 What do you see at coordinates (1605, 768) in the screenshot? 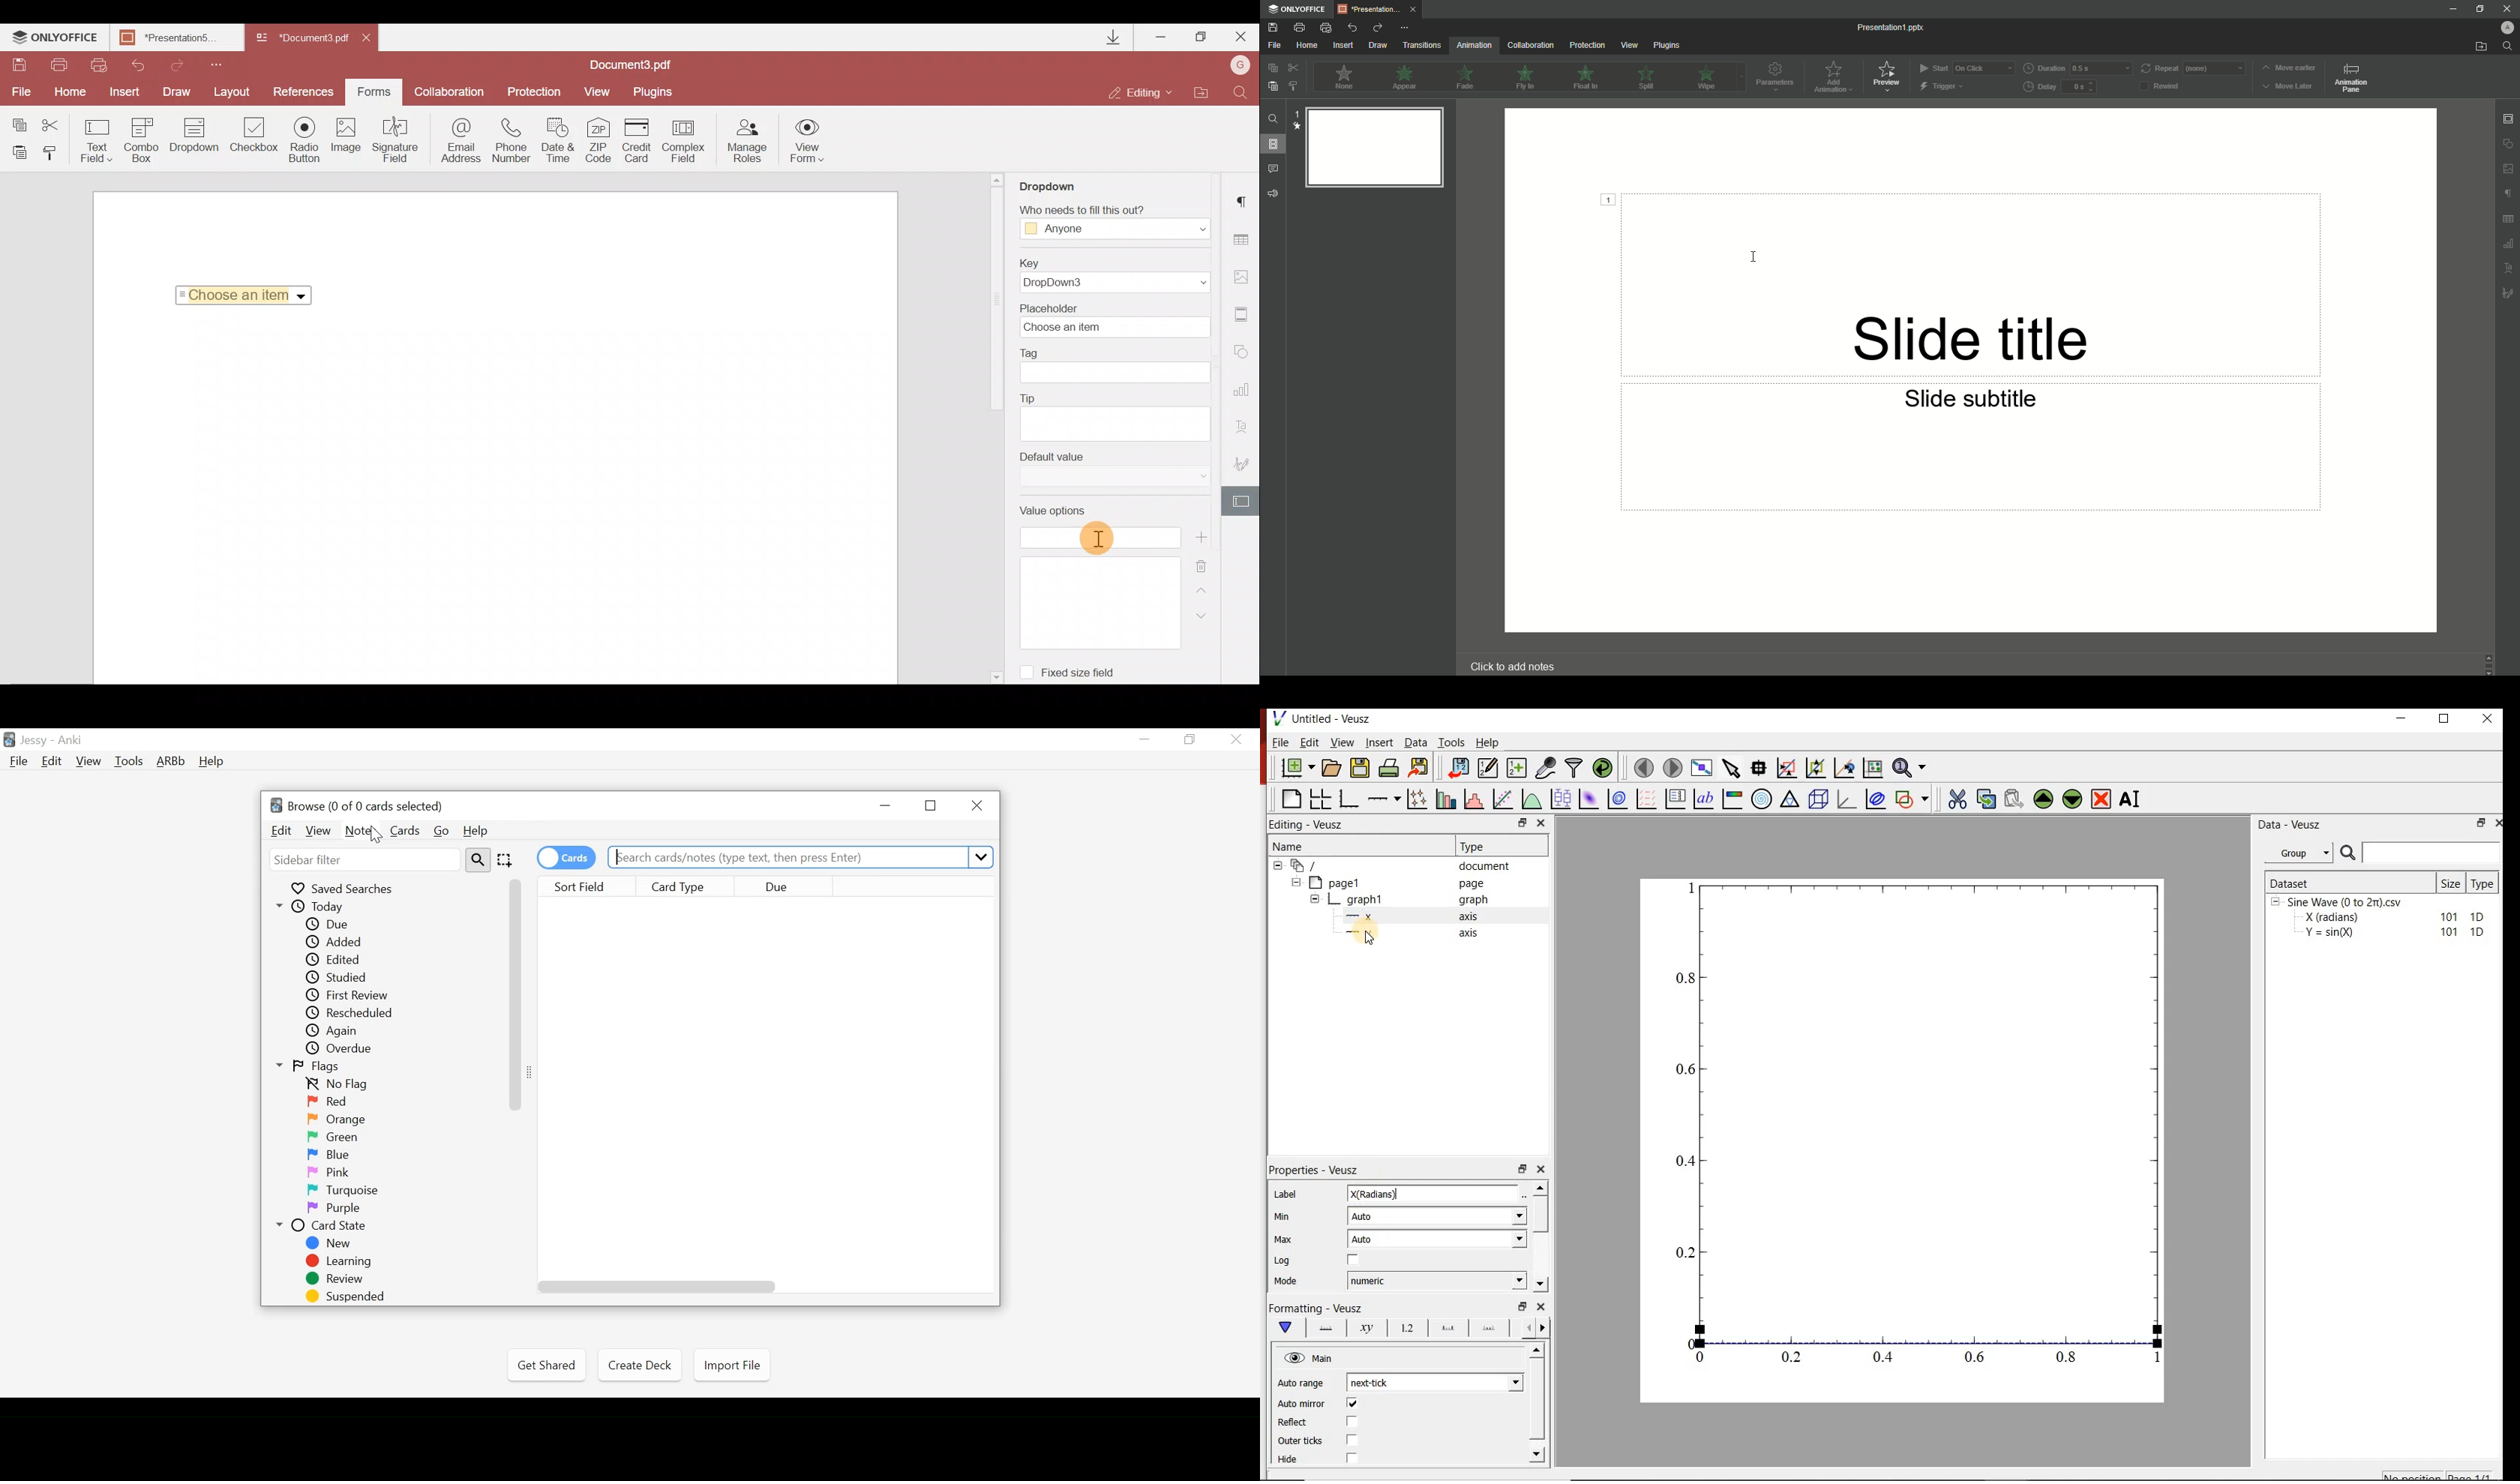
I see `reload linked datasets` at bounding box center [1605, 768].